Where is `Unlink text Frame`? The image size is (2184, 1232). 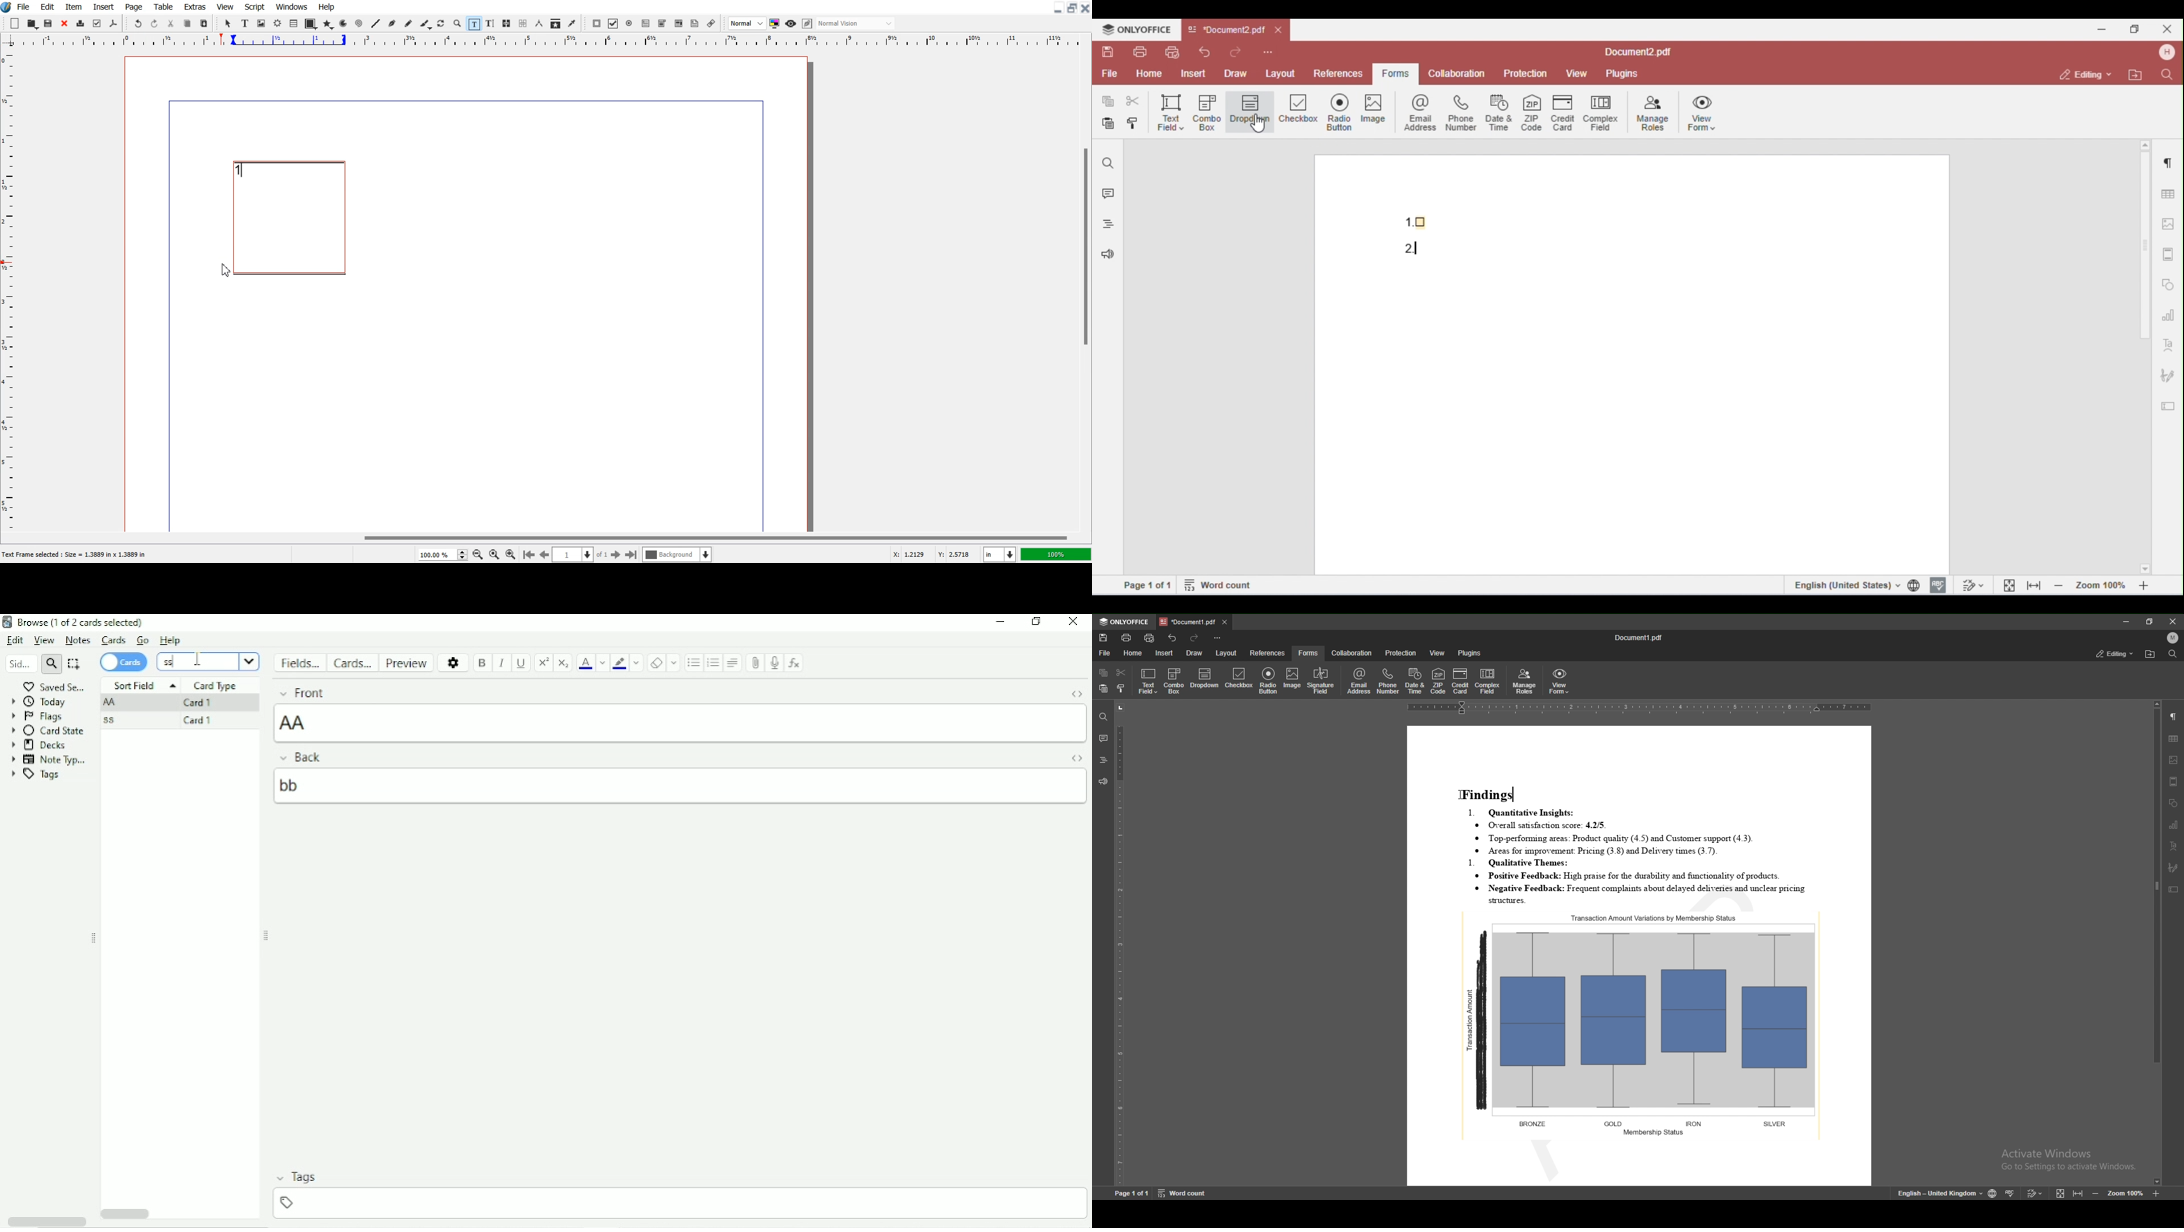
Unlink text Frame is located at coordinates (523, 24).